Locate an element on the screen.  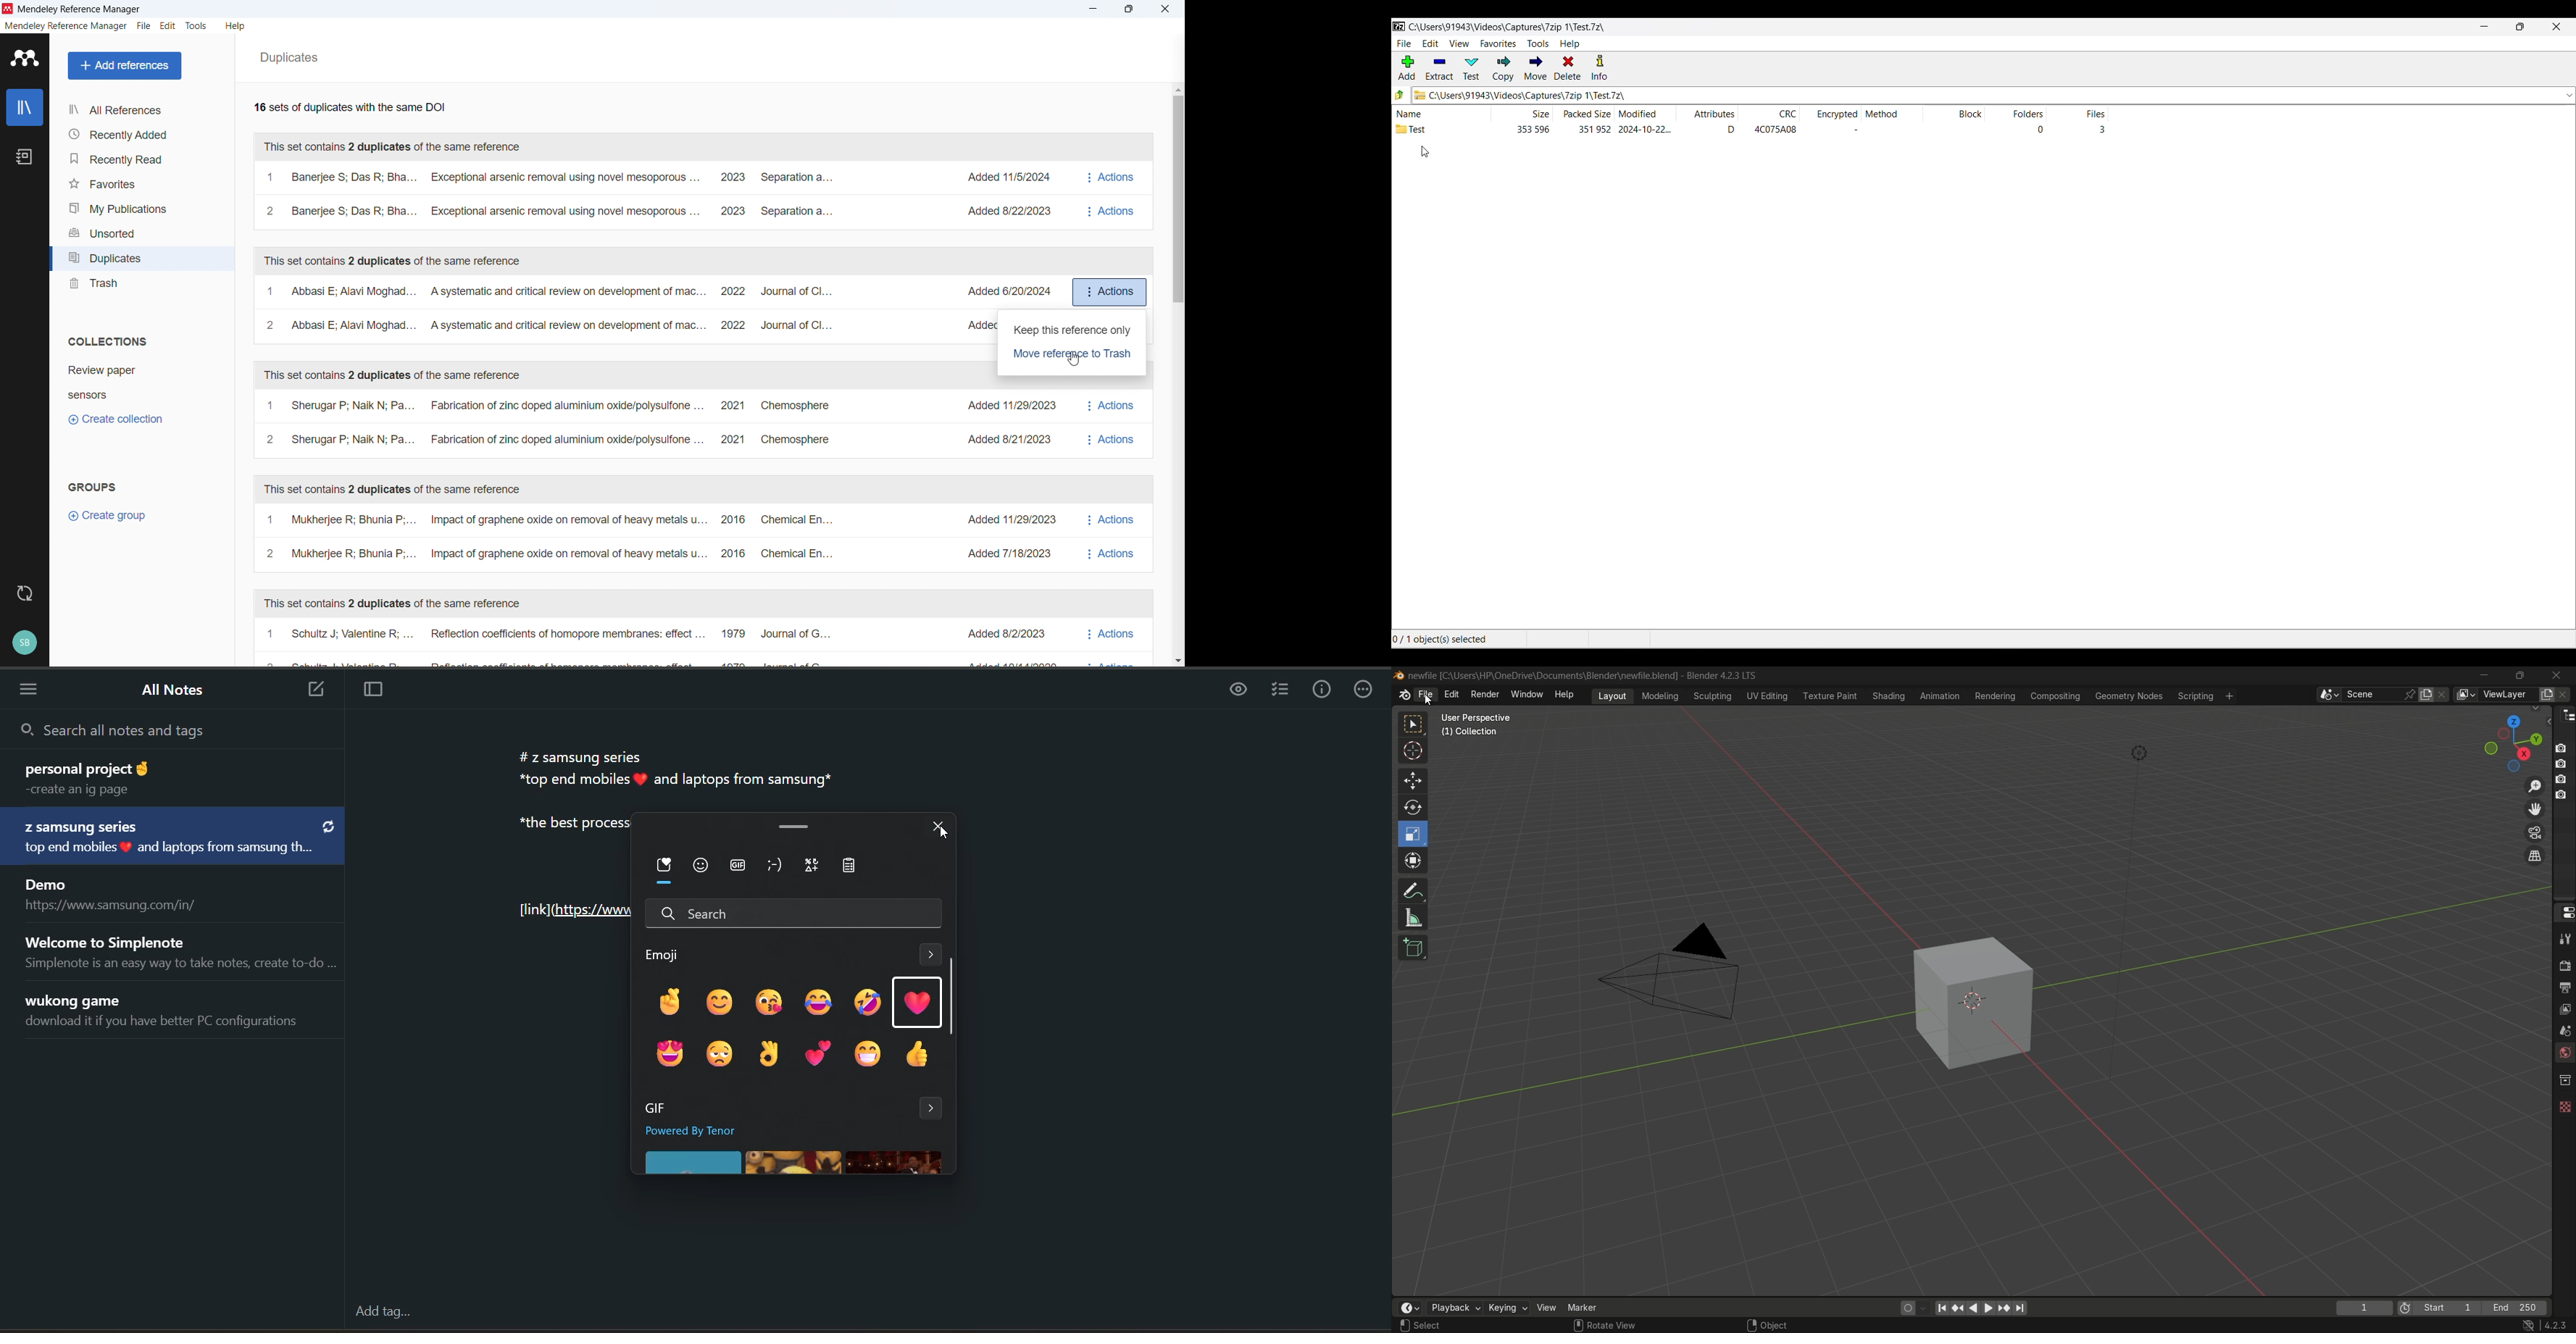
emoji 5 is located at coordinates (869, 1003).